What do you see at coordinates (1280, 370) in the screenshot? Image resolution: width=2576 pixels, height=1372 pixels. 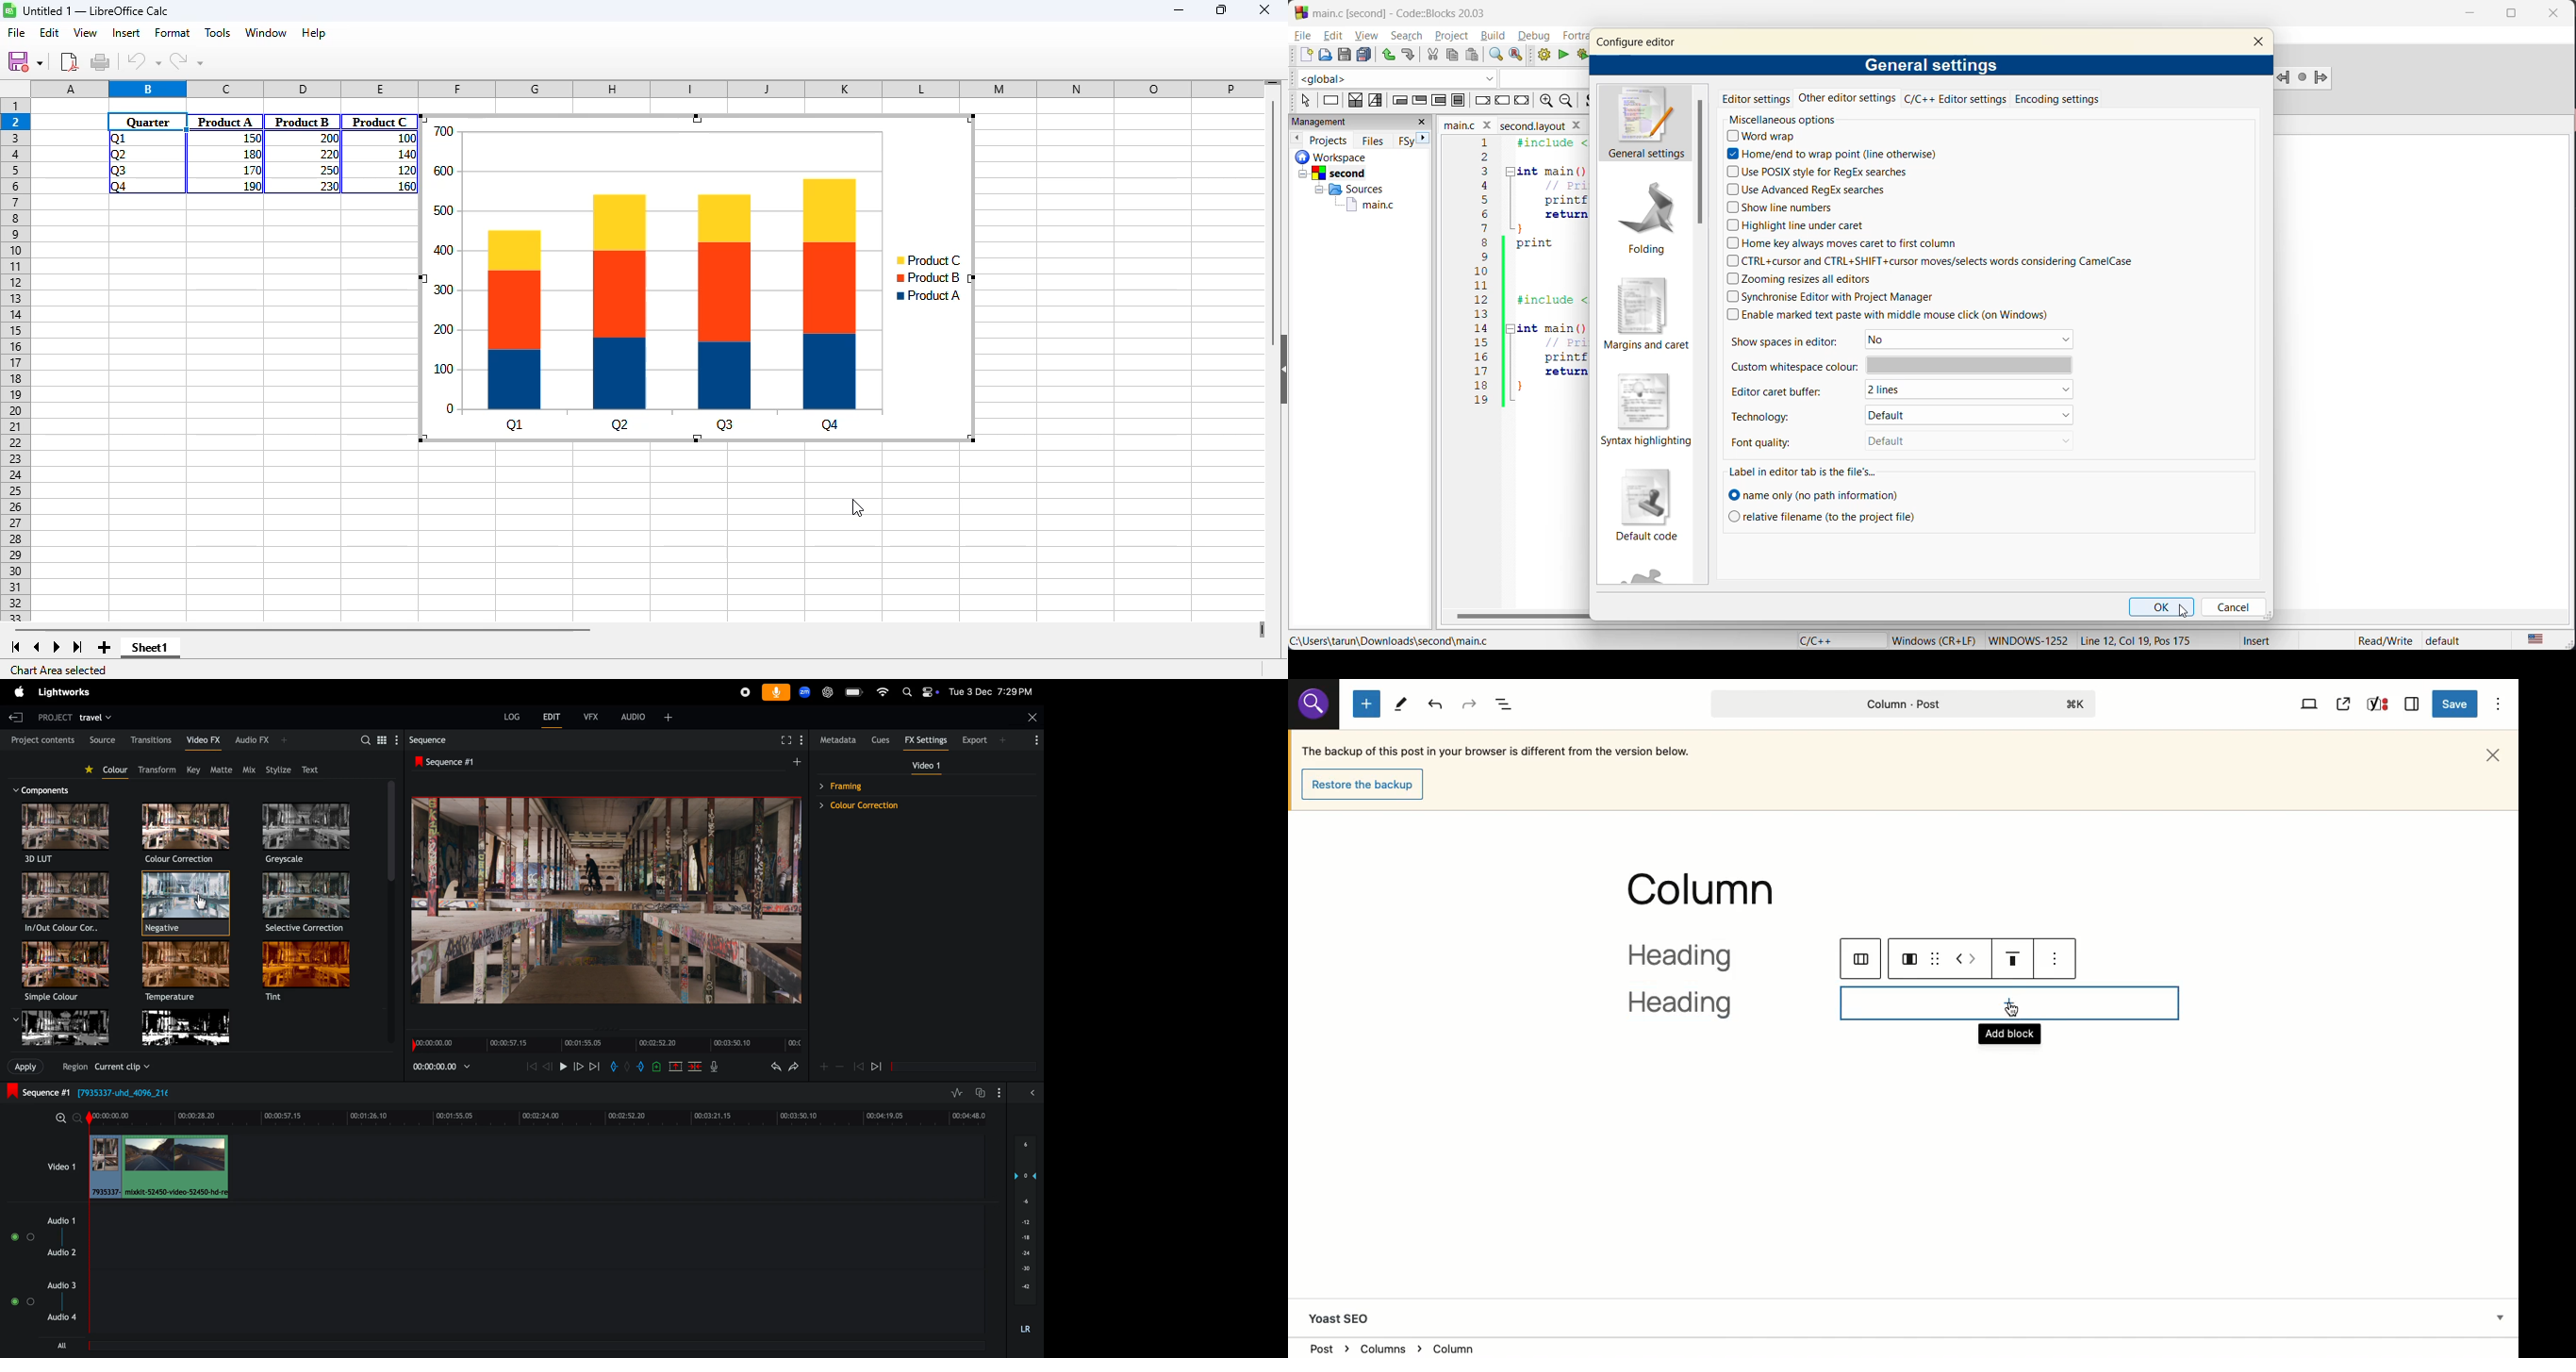 I see `show` at bounding box center [1280, 370].